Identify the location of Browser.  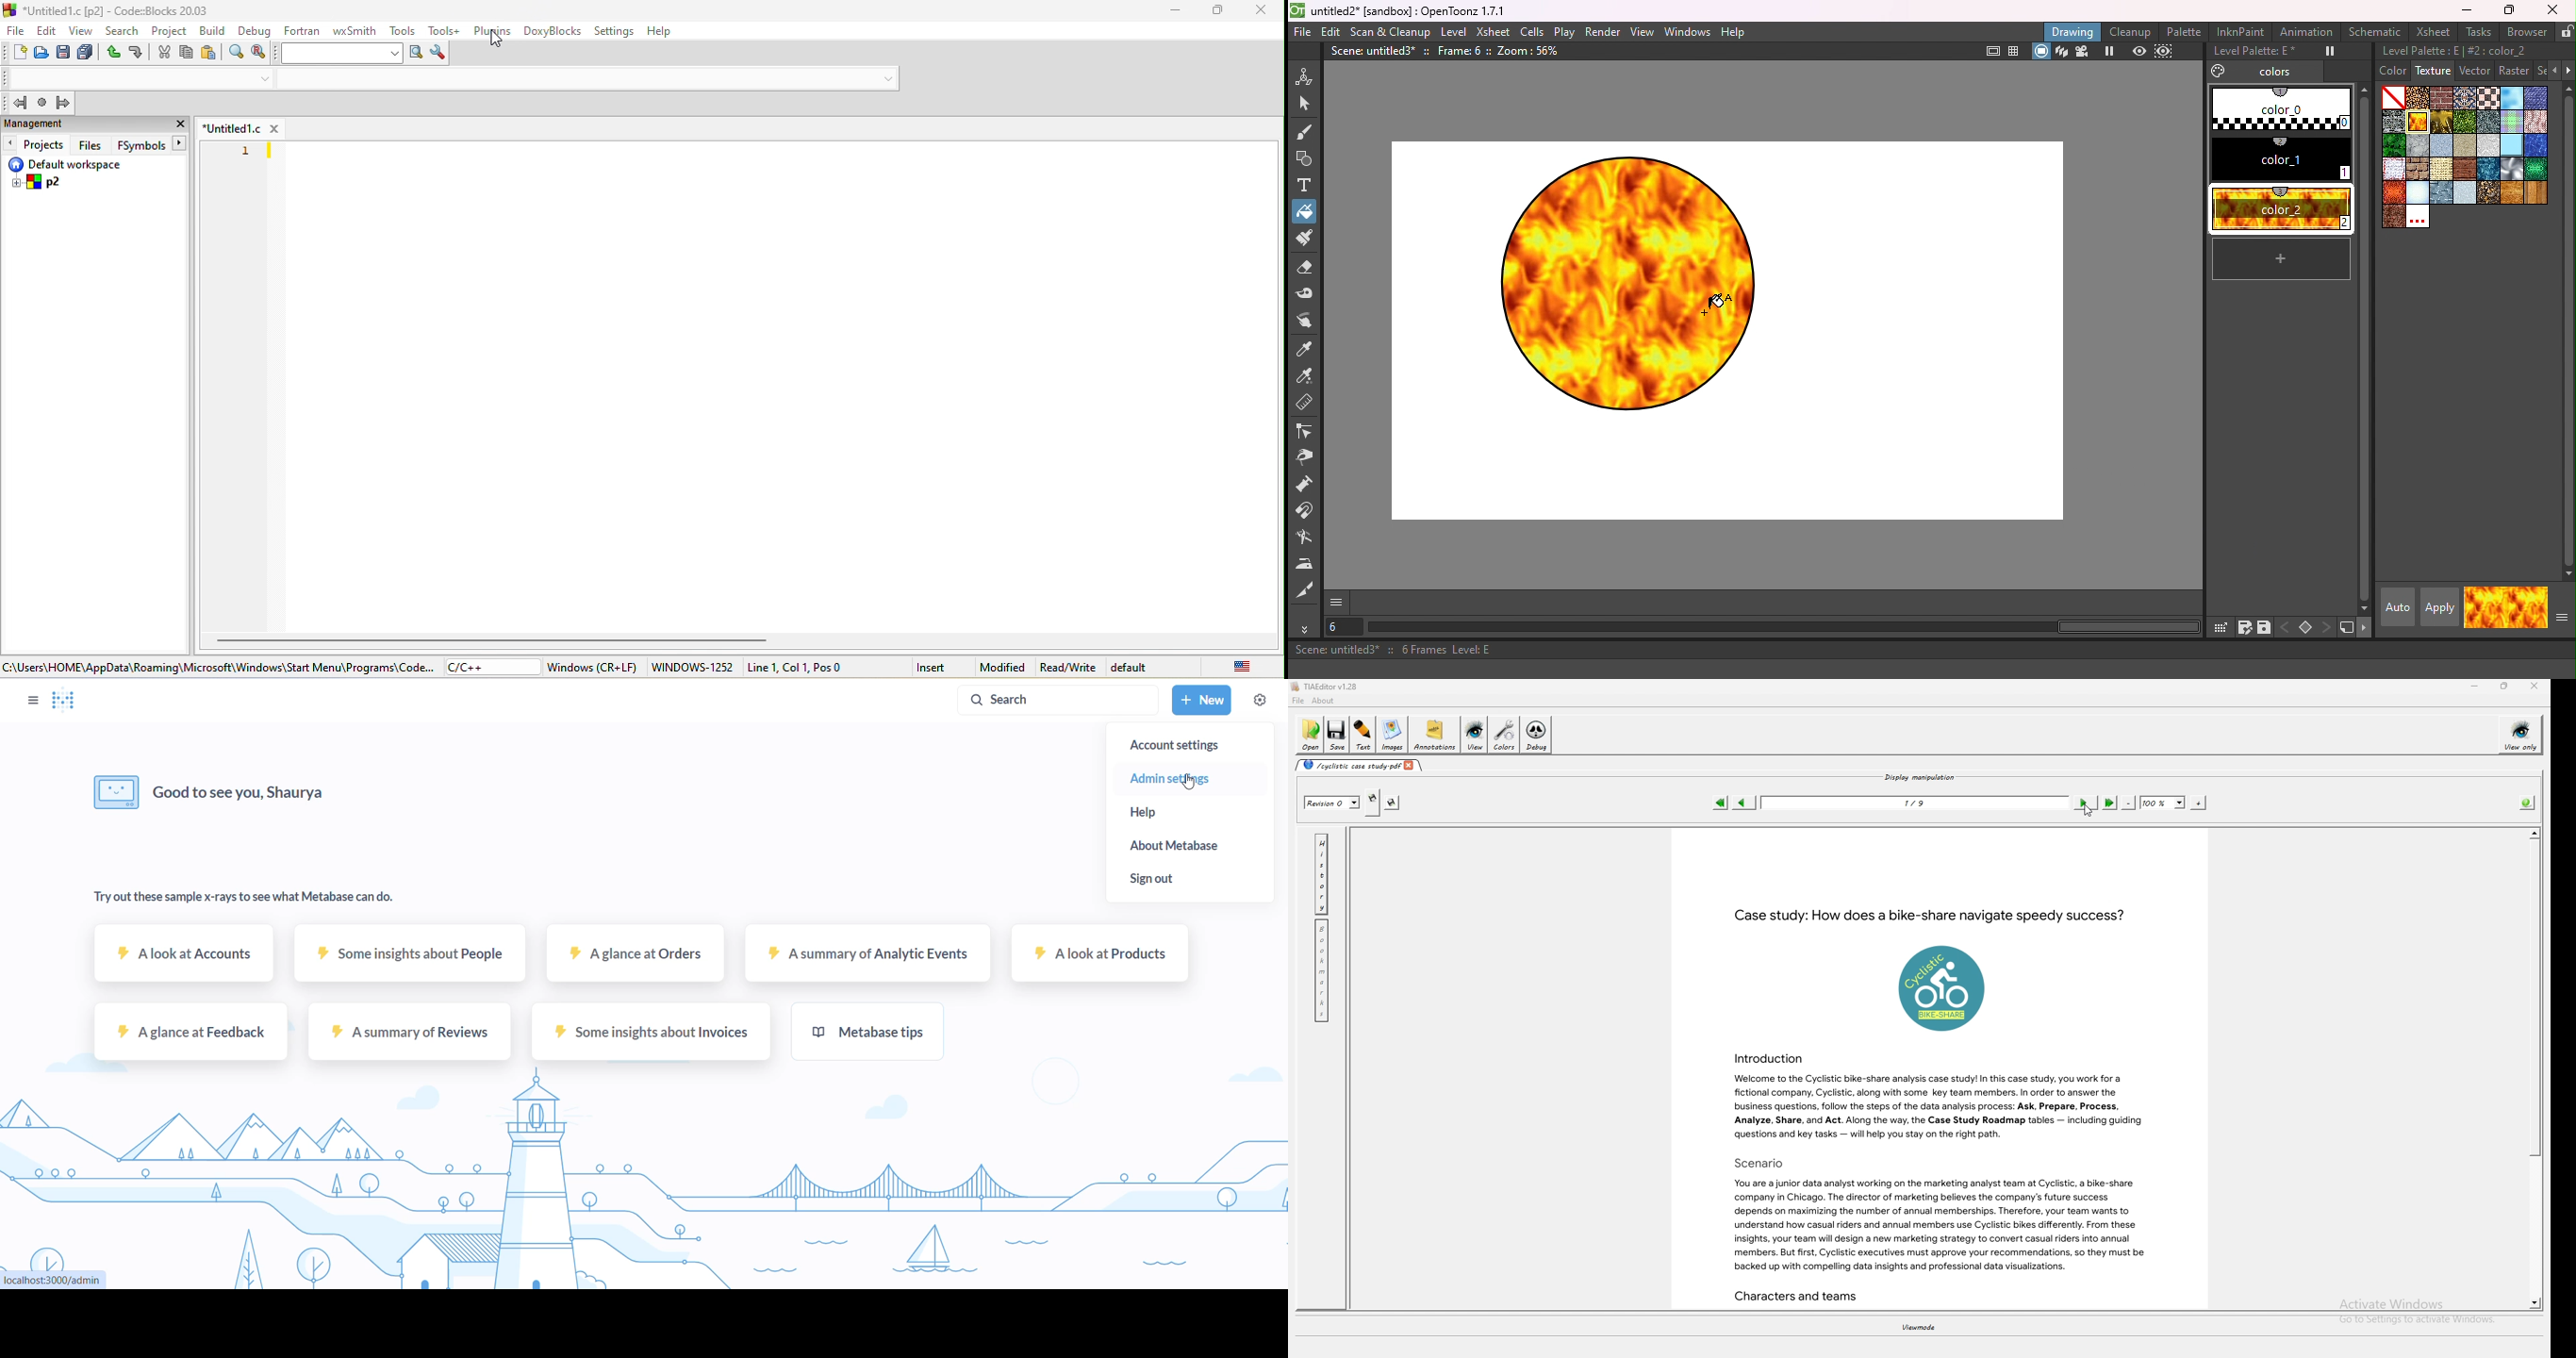
(2525, 33).